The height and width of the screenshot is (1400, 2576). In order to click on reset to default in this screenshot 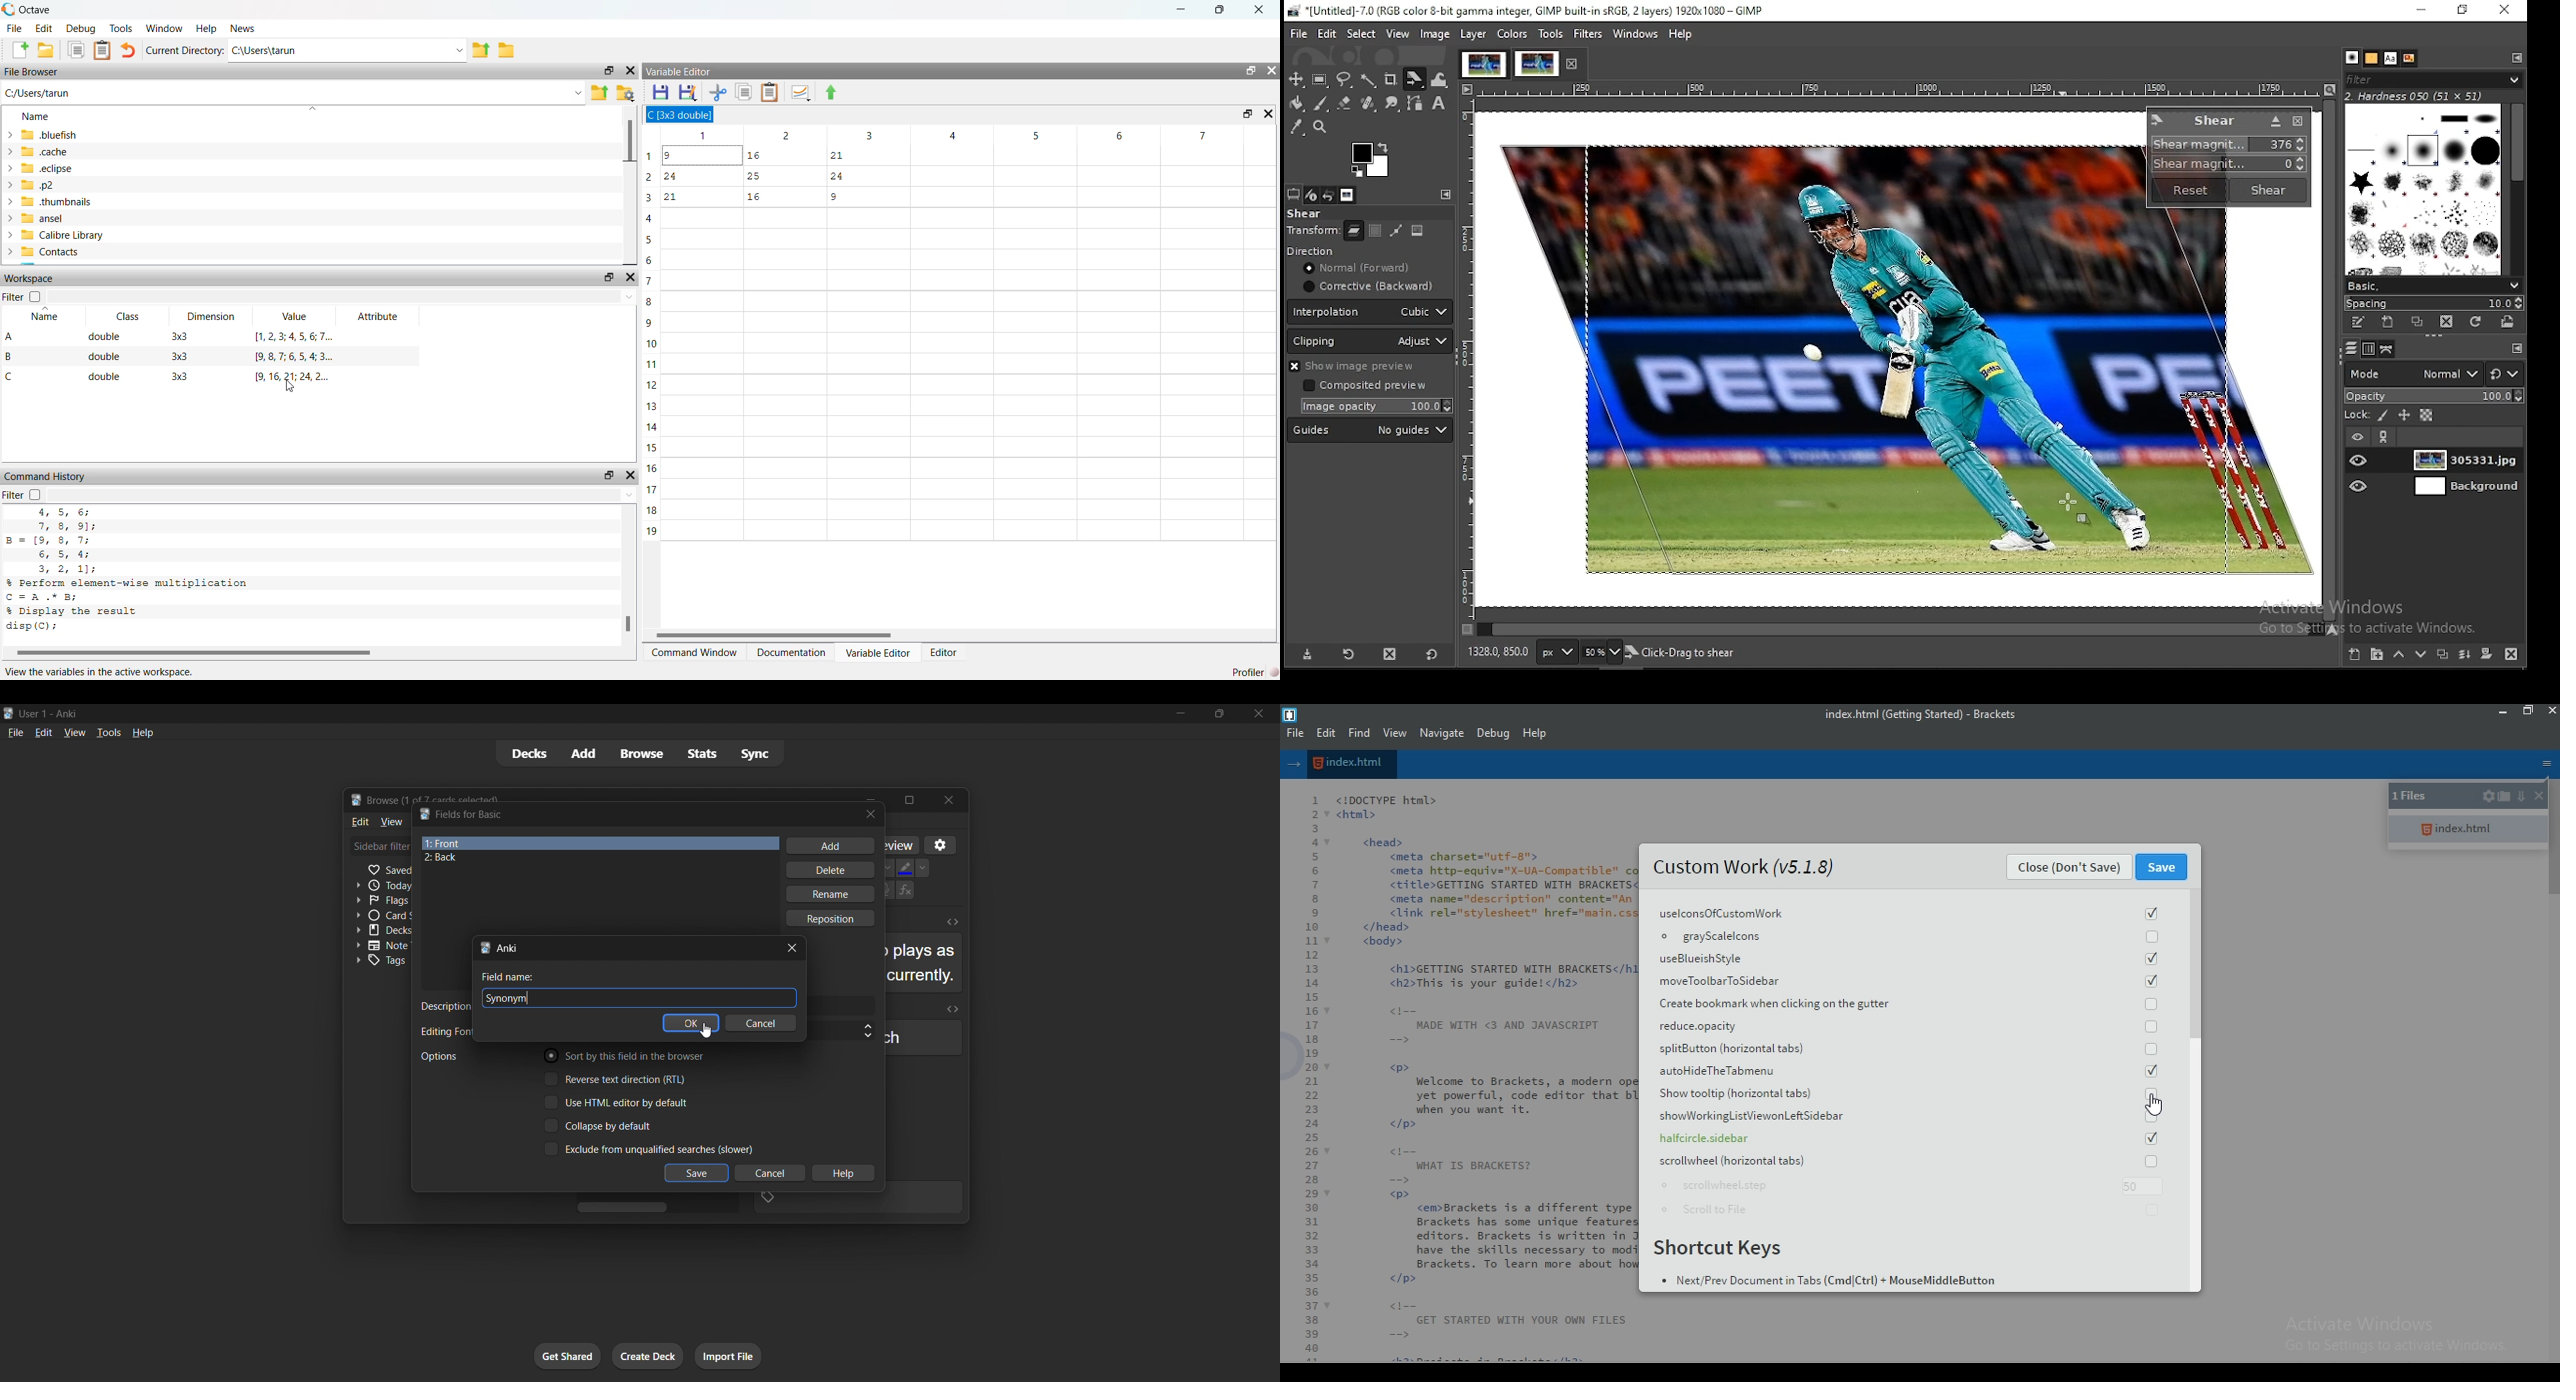, I will do `click(1432, 655)`.